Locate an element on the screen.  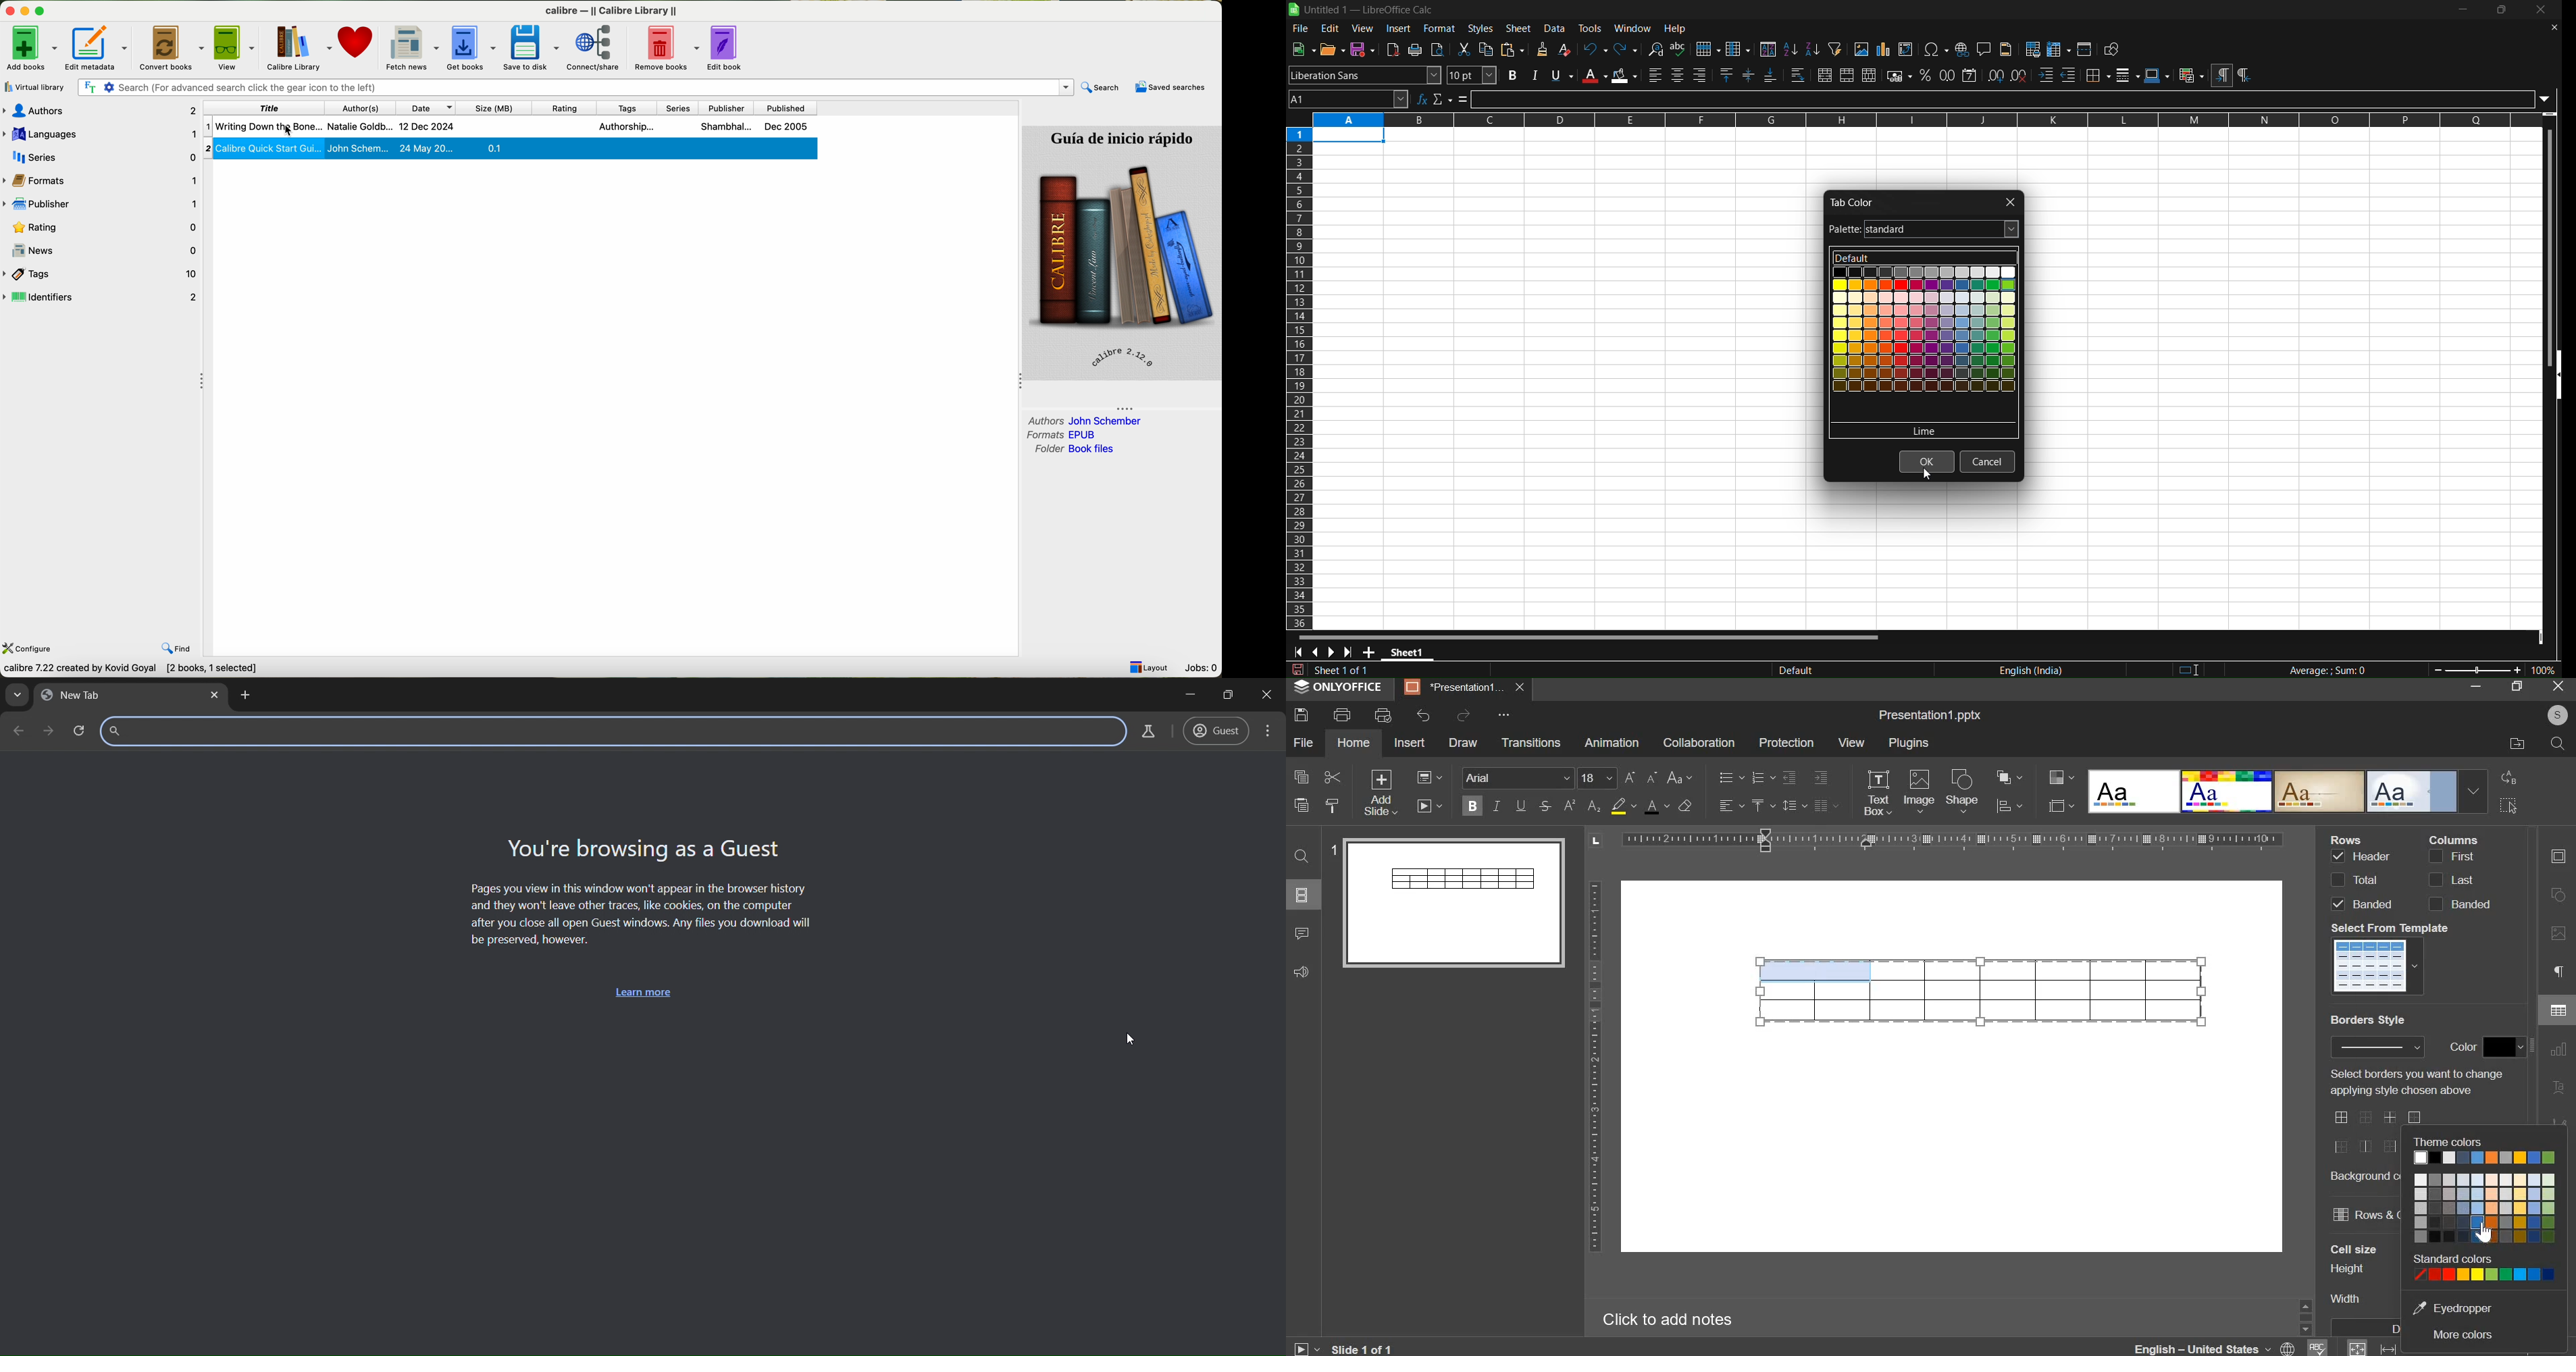
series is located at coordinates (102, 156).